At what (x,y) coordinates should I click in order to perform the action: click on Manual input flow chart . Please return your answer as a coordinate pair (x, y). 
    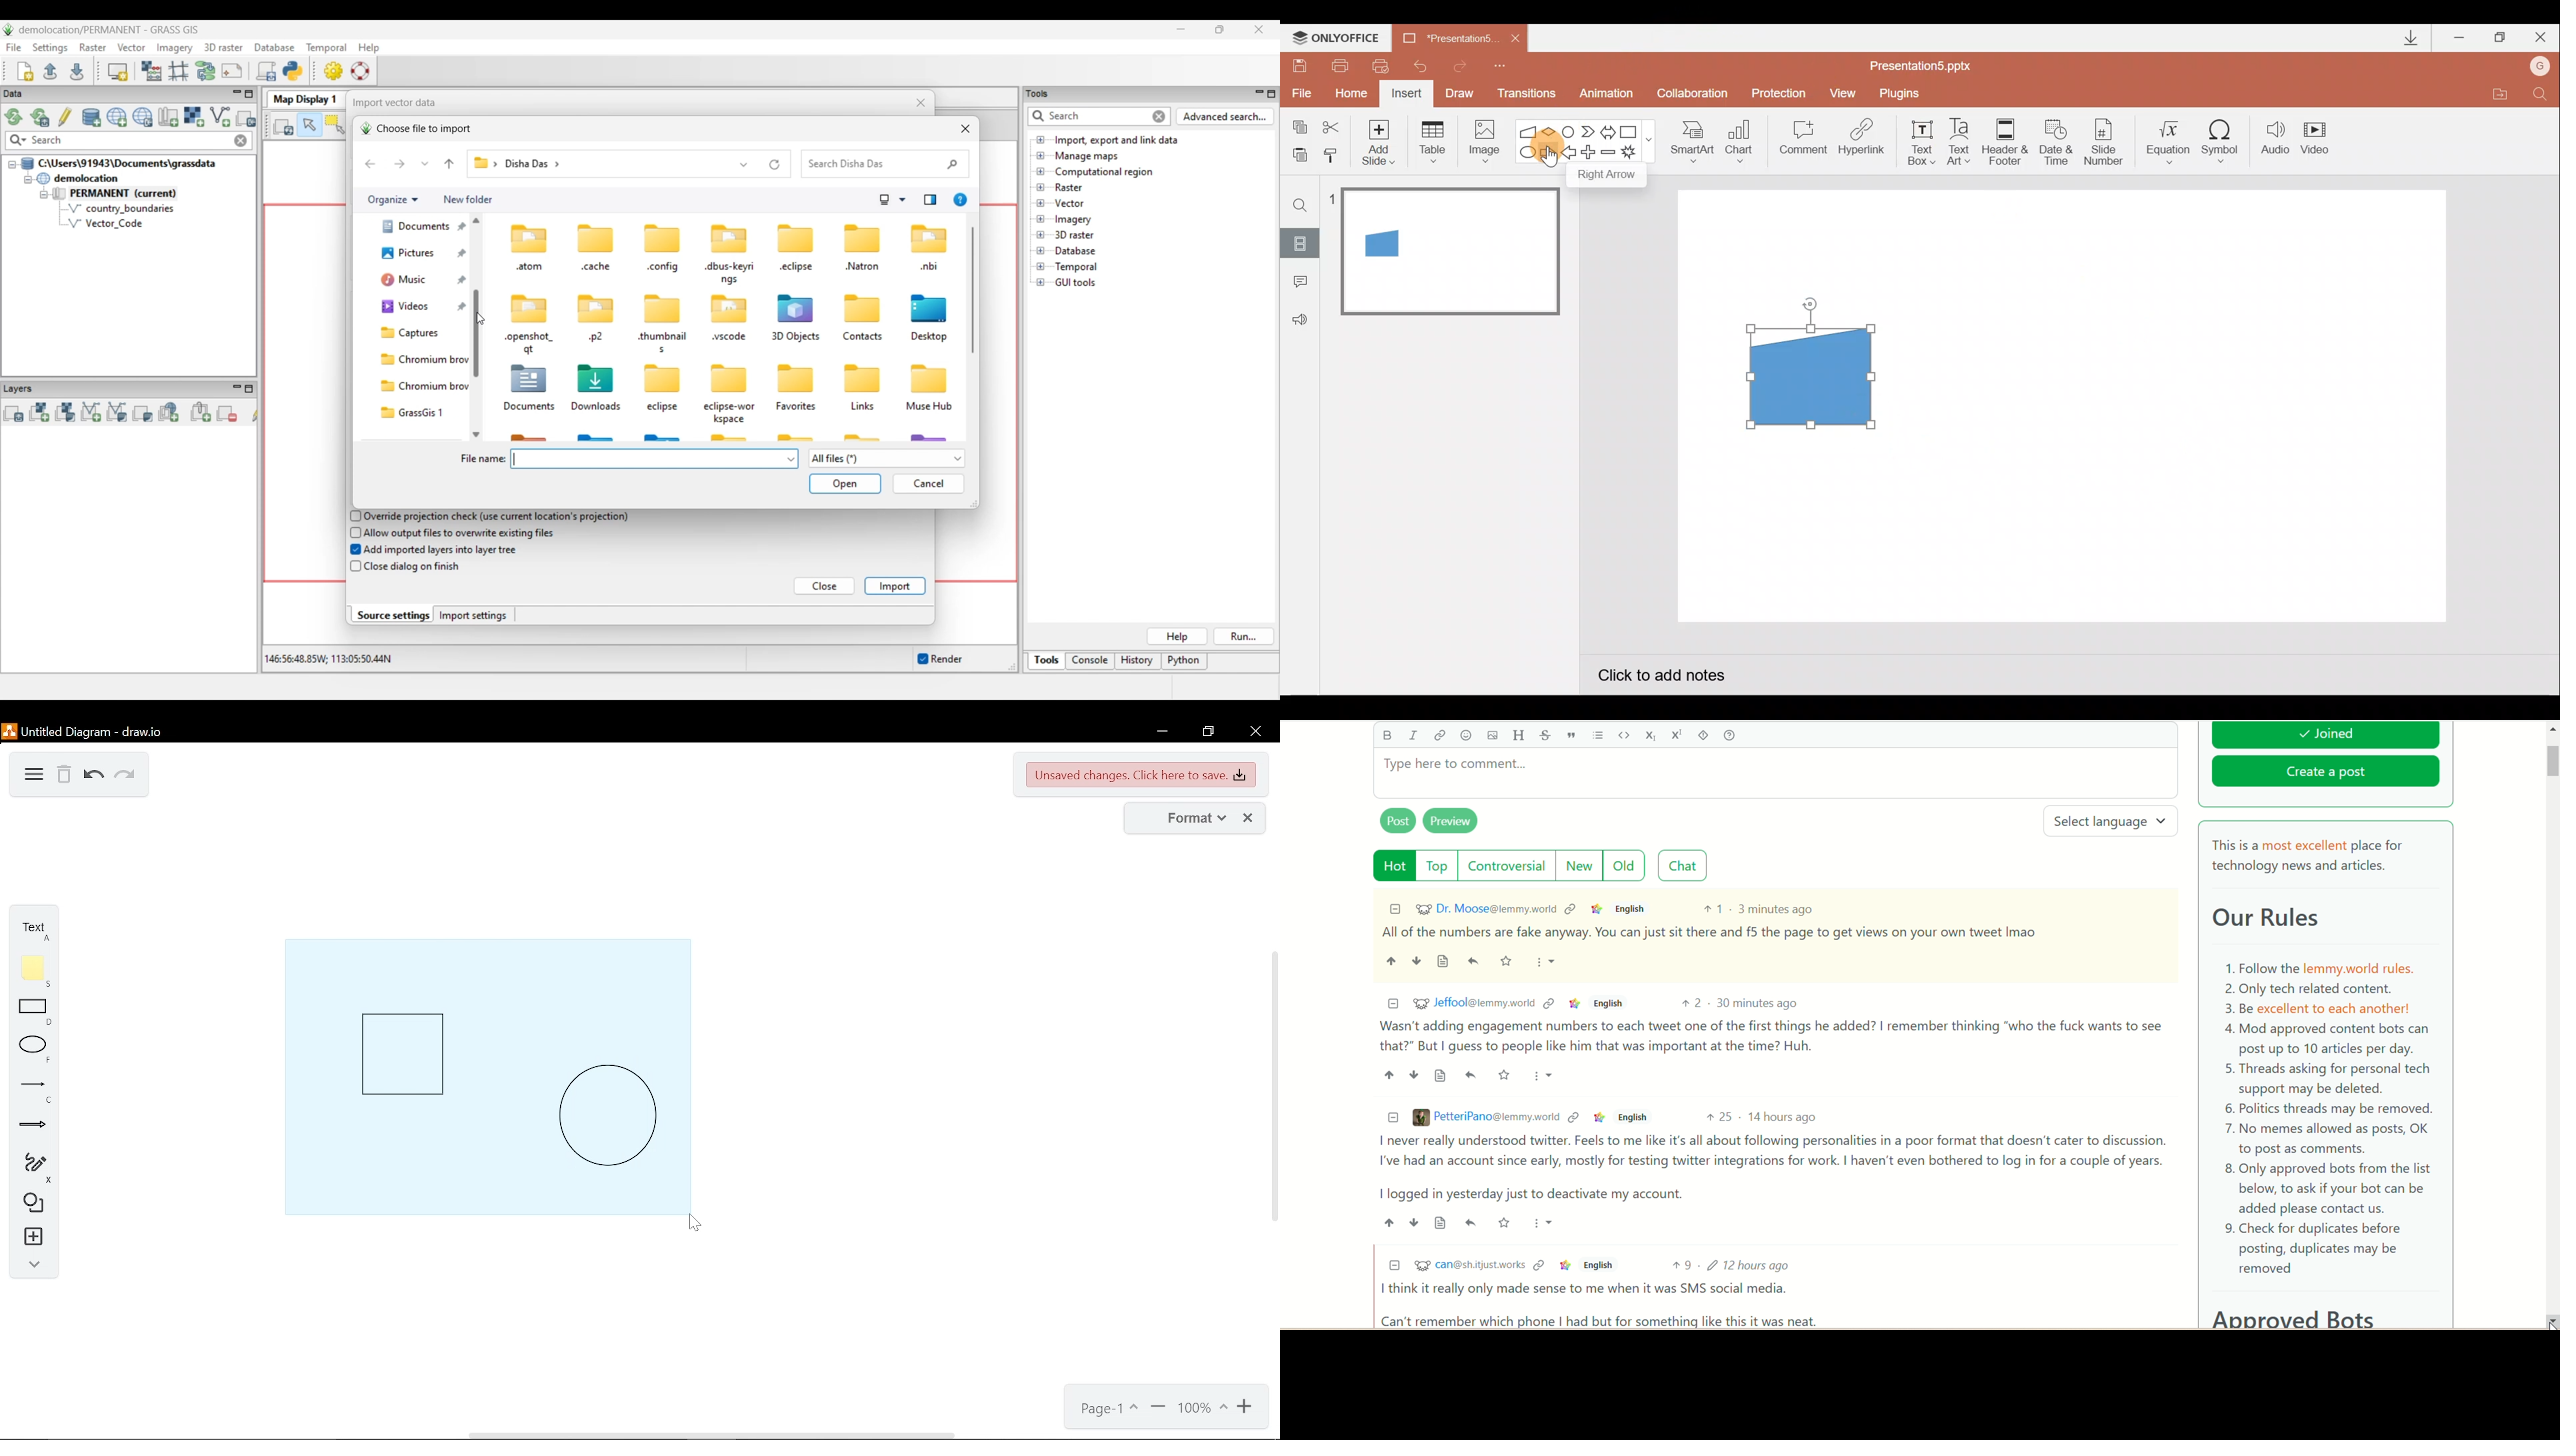
    Looking at the image, I should click on (1807, 375).